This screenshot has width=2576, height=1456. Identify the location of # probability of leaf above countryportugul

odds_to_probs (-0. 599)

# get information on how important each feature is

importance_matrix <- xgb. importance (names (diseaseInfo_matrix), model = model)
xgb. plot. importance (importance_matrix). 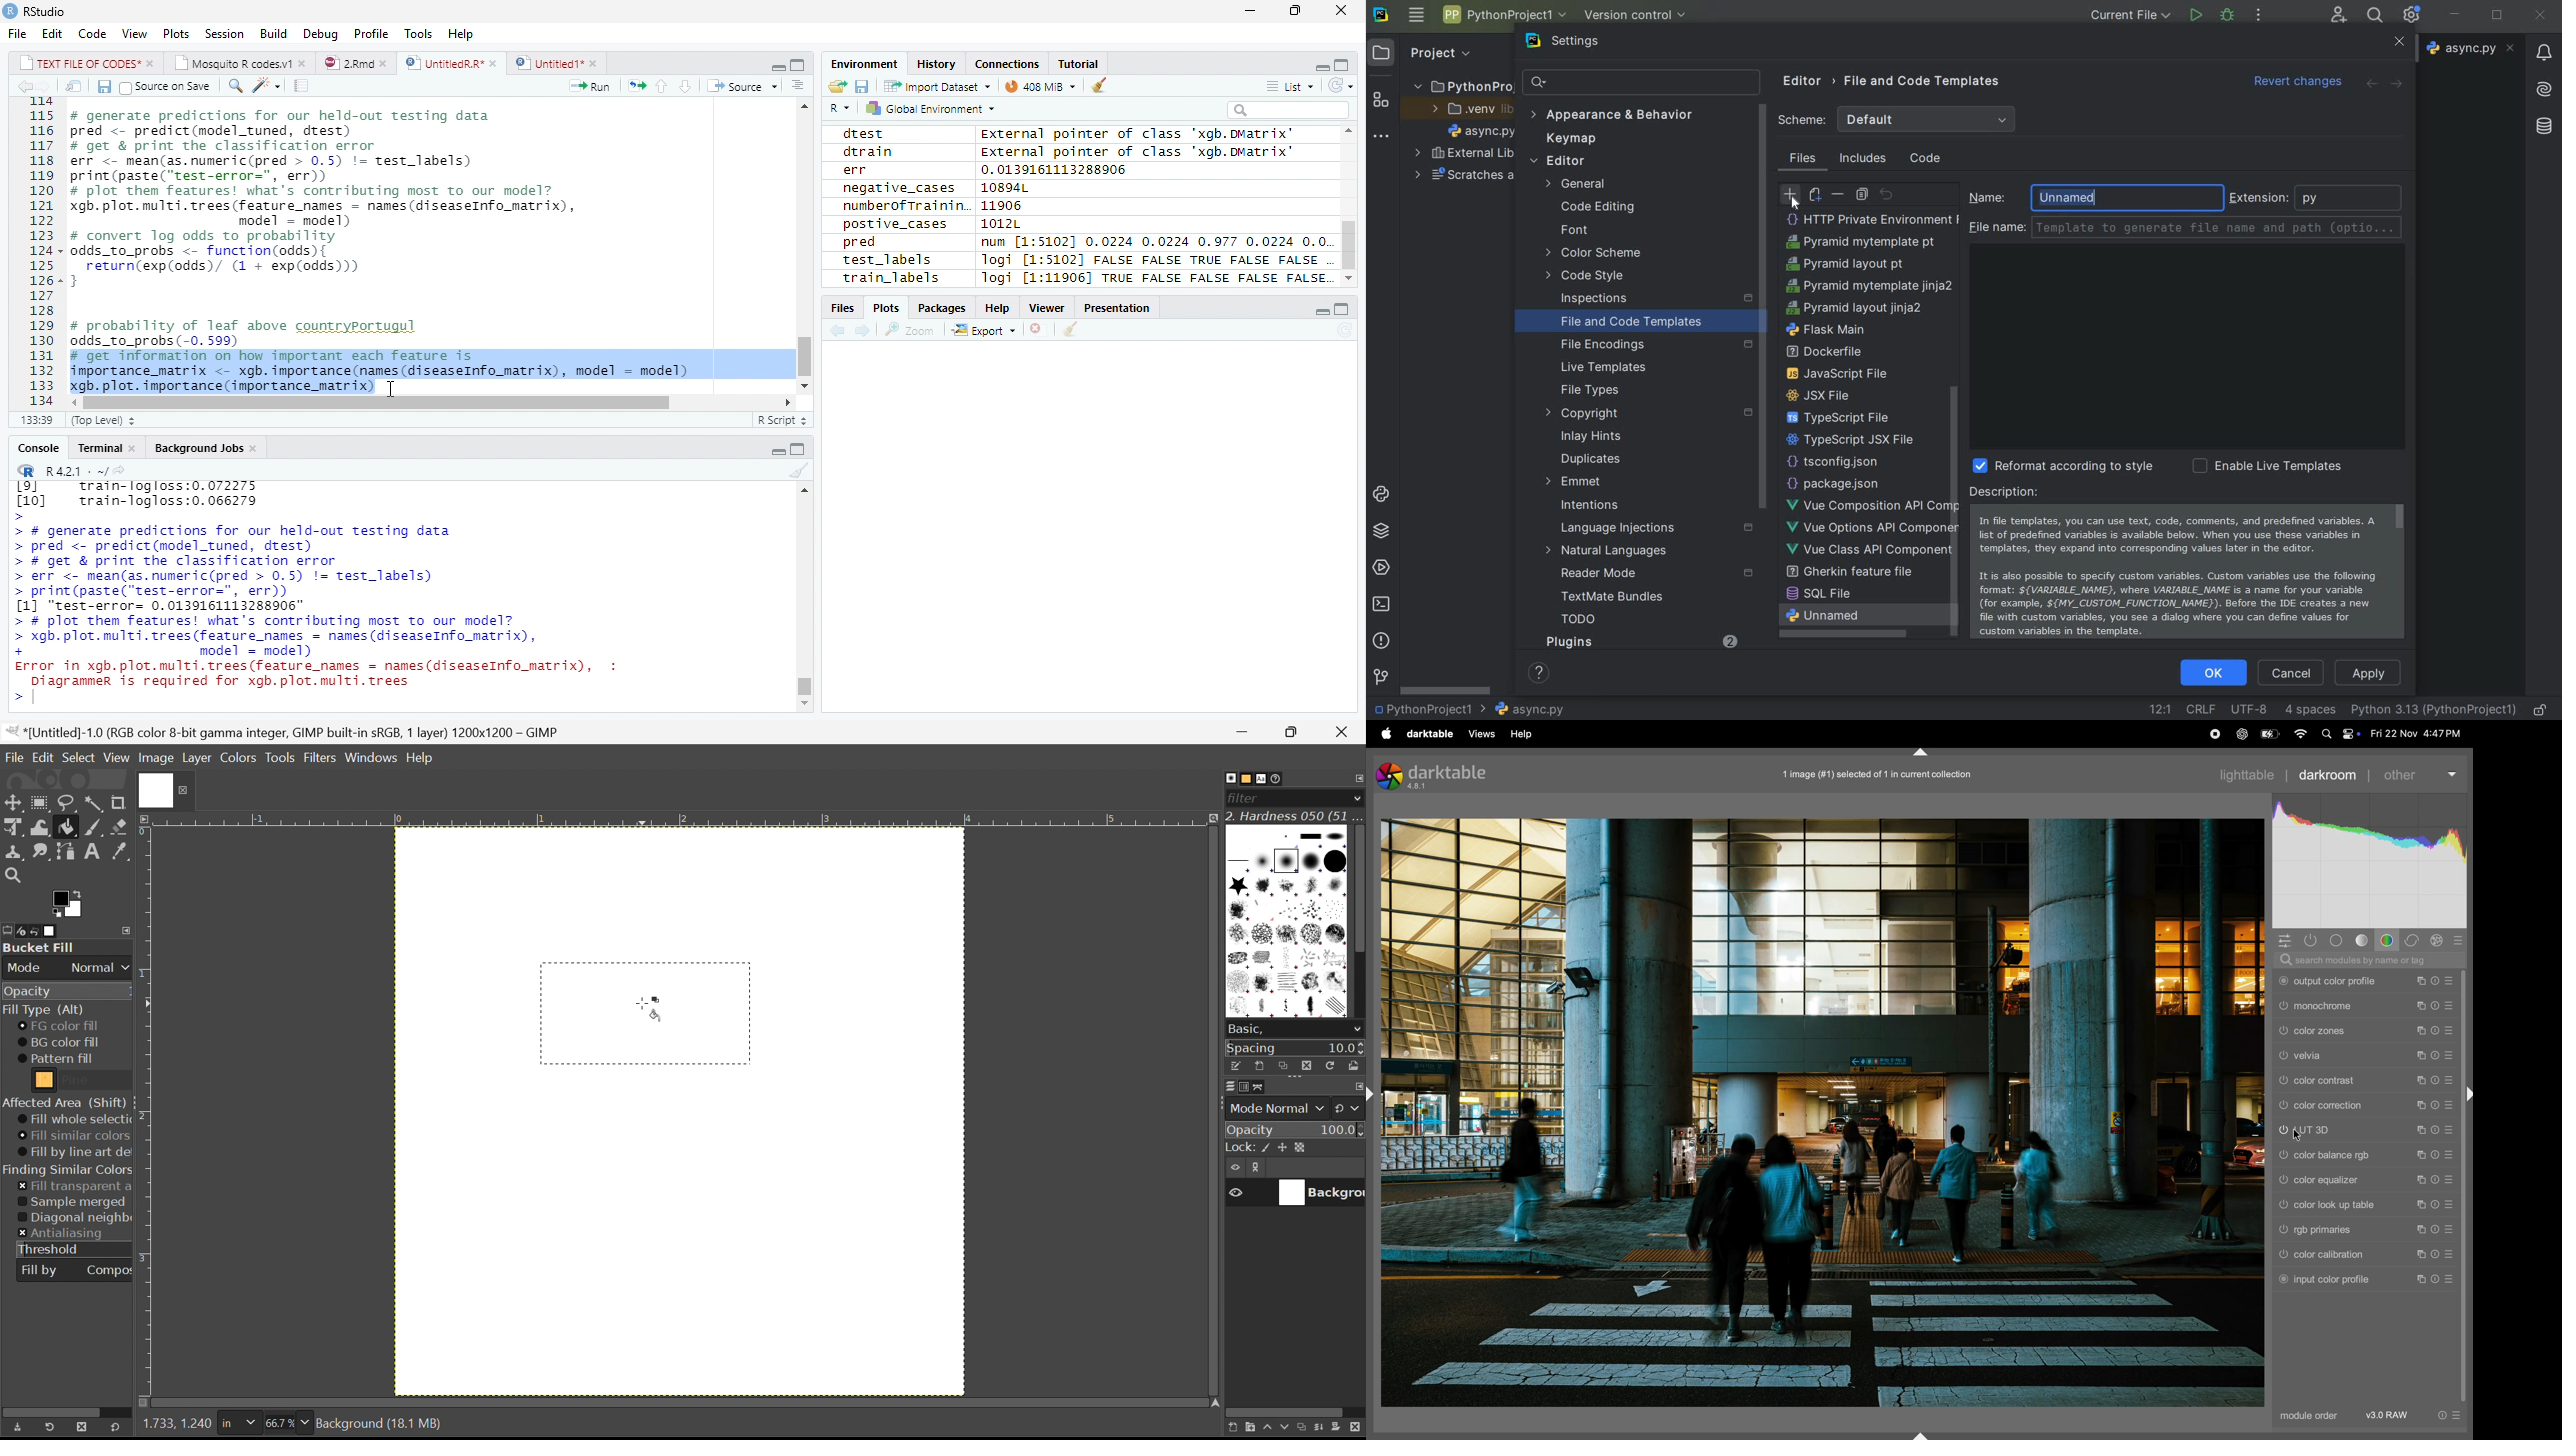
(388, 354).